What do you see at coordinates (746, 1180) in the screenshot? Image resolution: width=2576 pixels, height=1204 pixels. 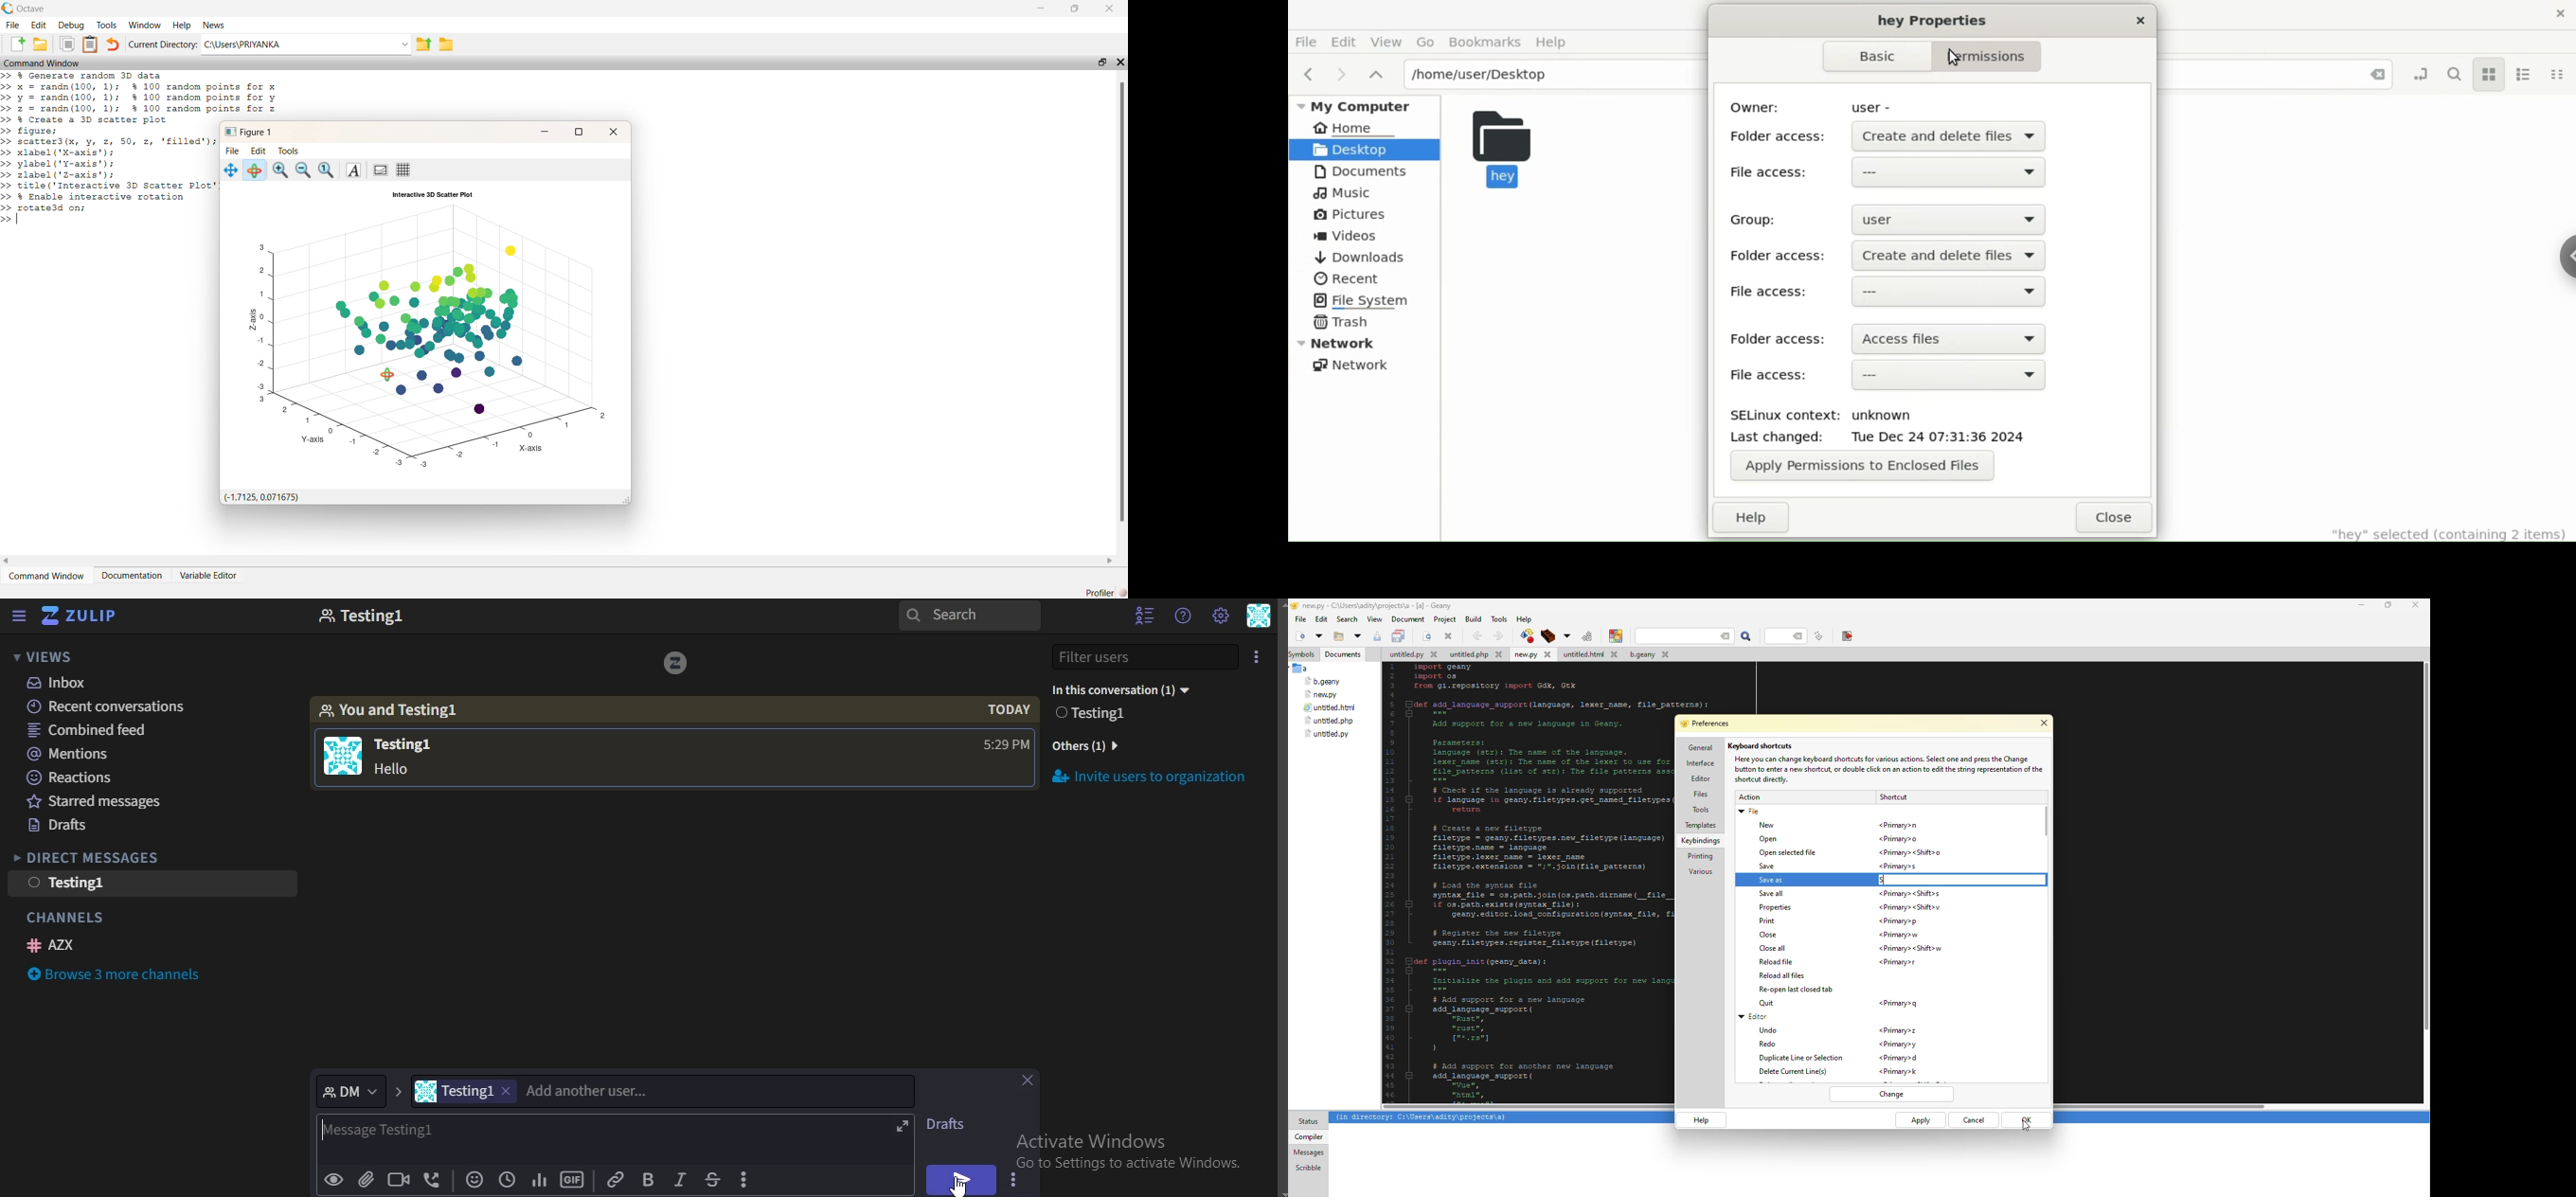 I see `compose actions` at bounding box center [746, 1180].